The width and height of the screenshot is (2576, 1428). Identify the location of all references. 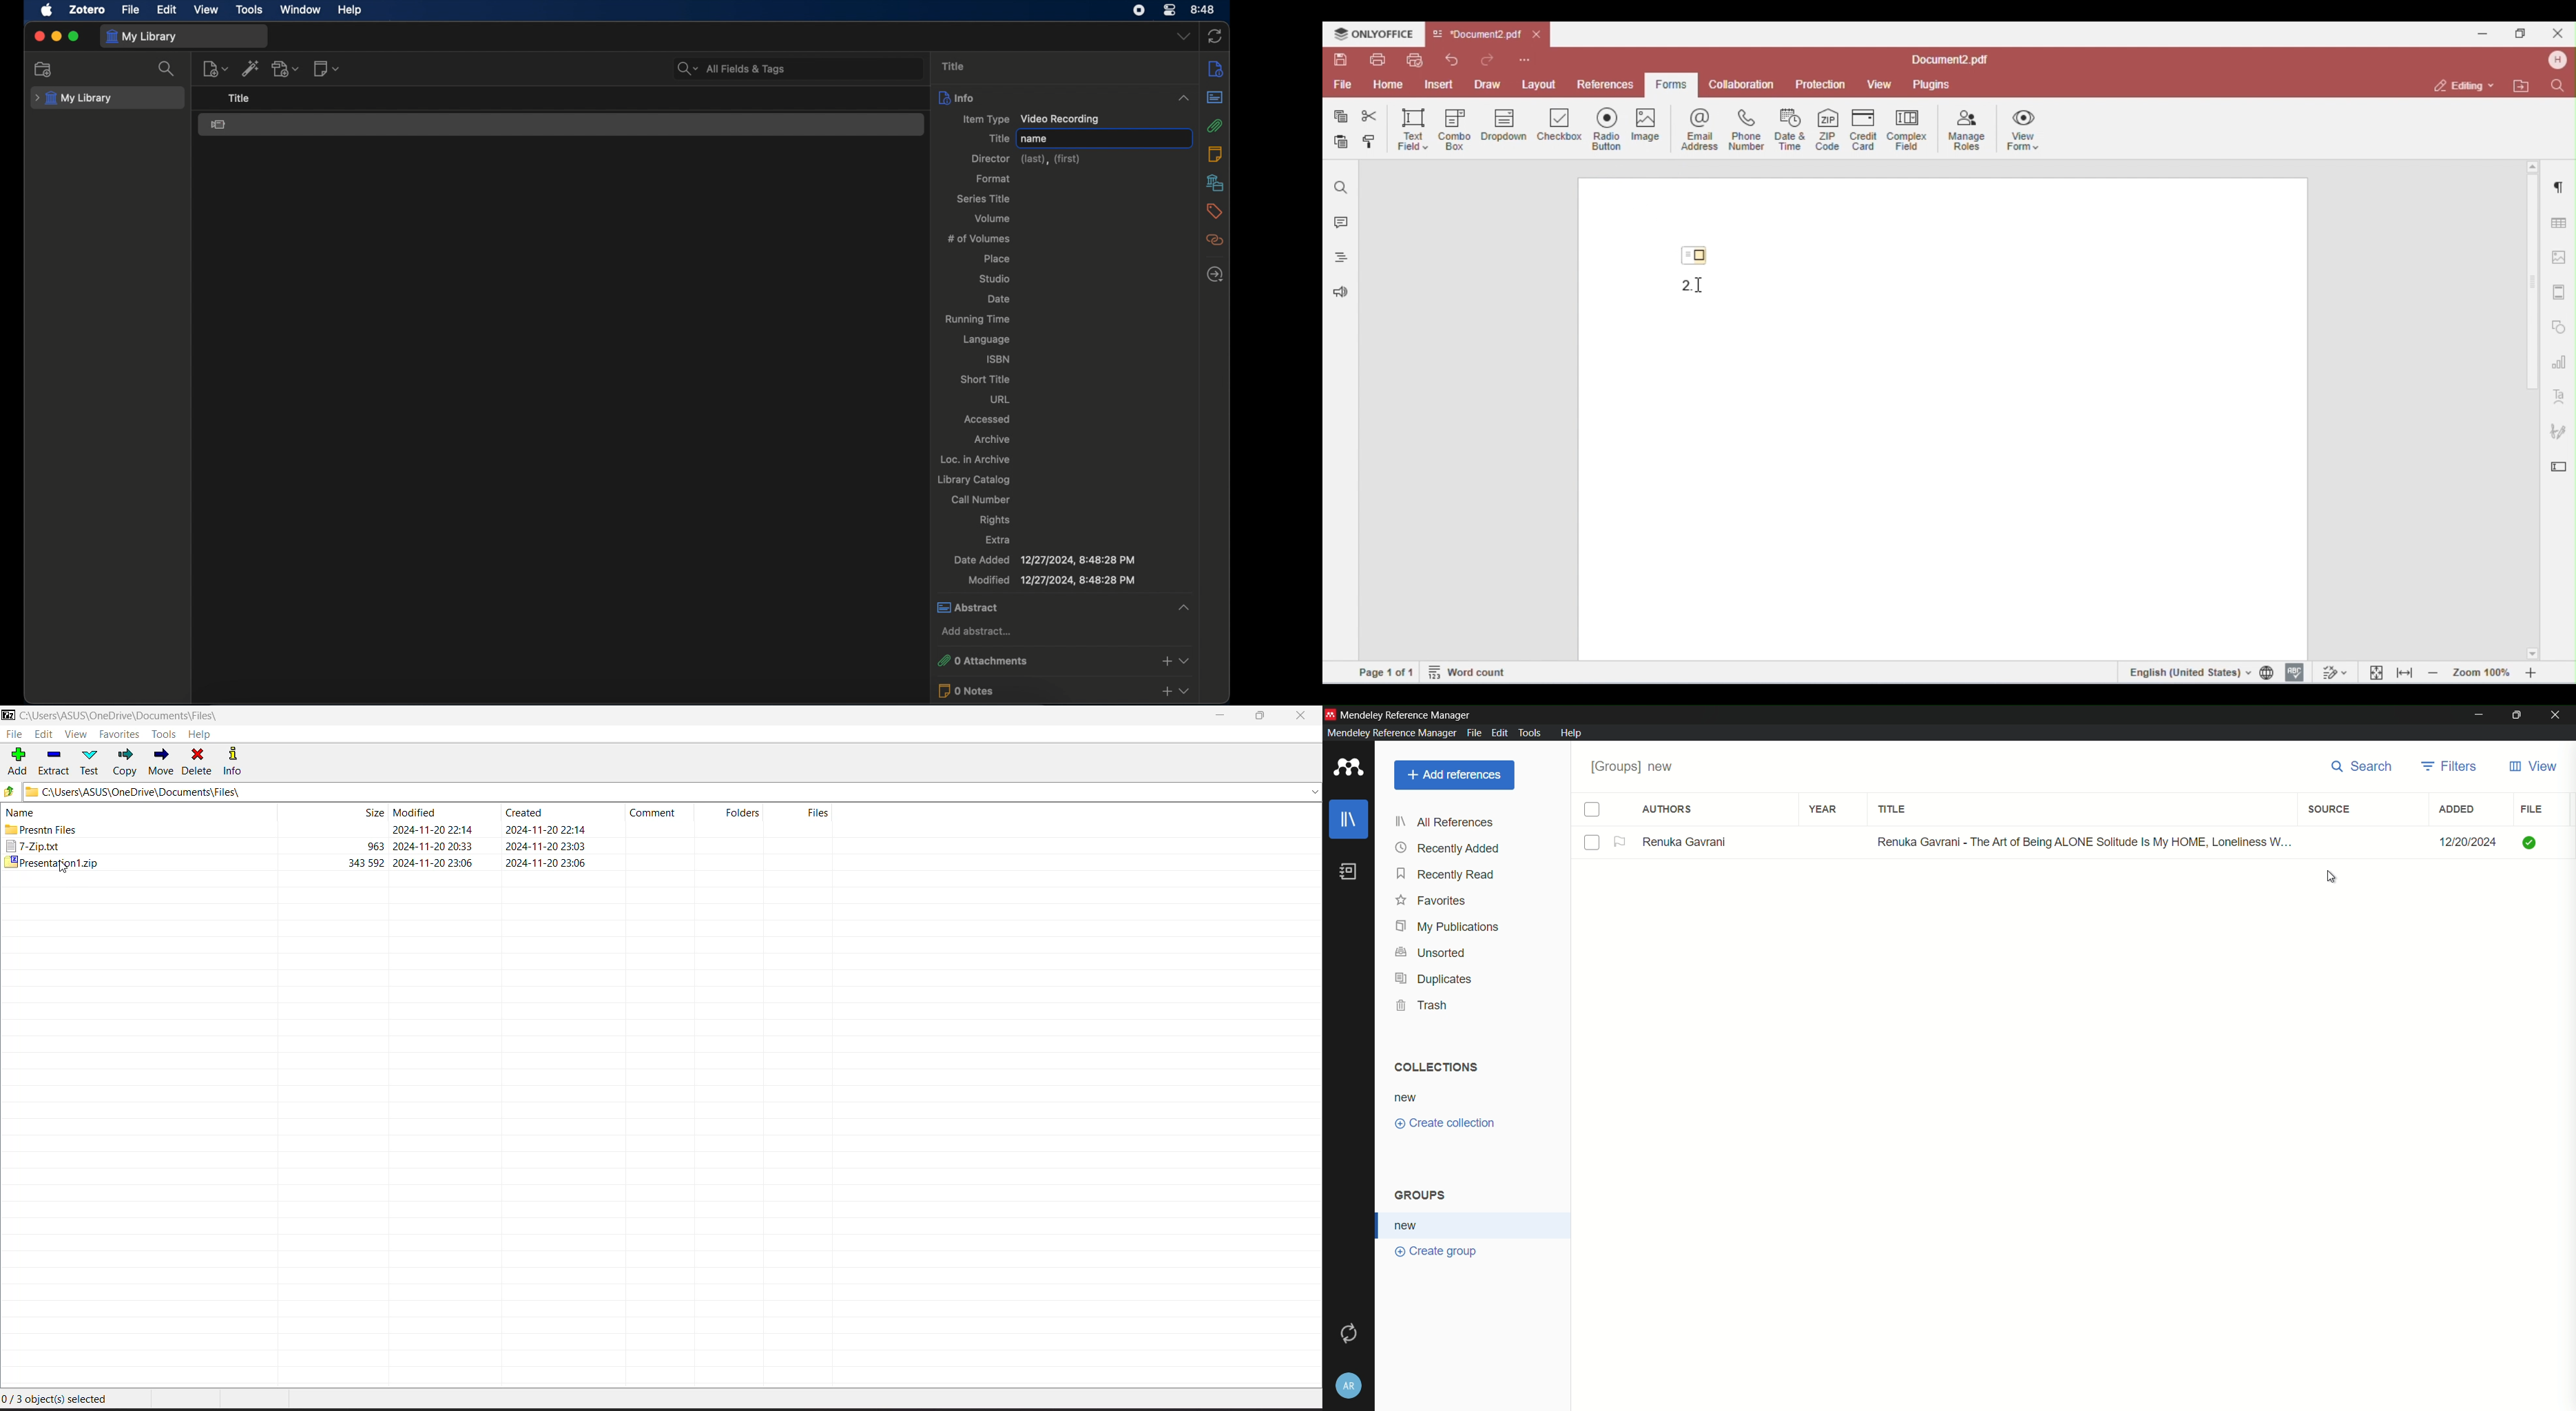
(1444, 824).